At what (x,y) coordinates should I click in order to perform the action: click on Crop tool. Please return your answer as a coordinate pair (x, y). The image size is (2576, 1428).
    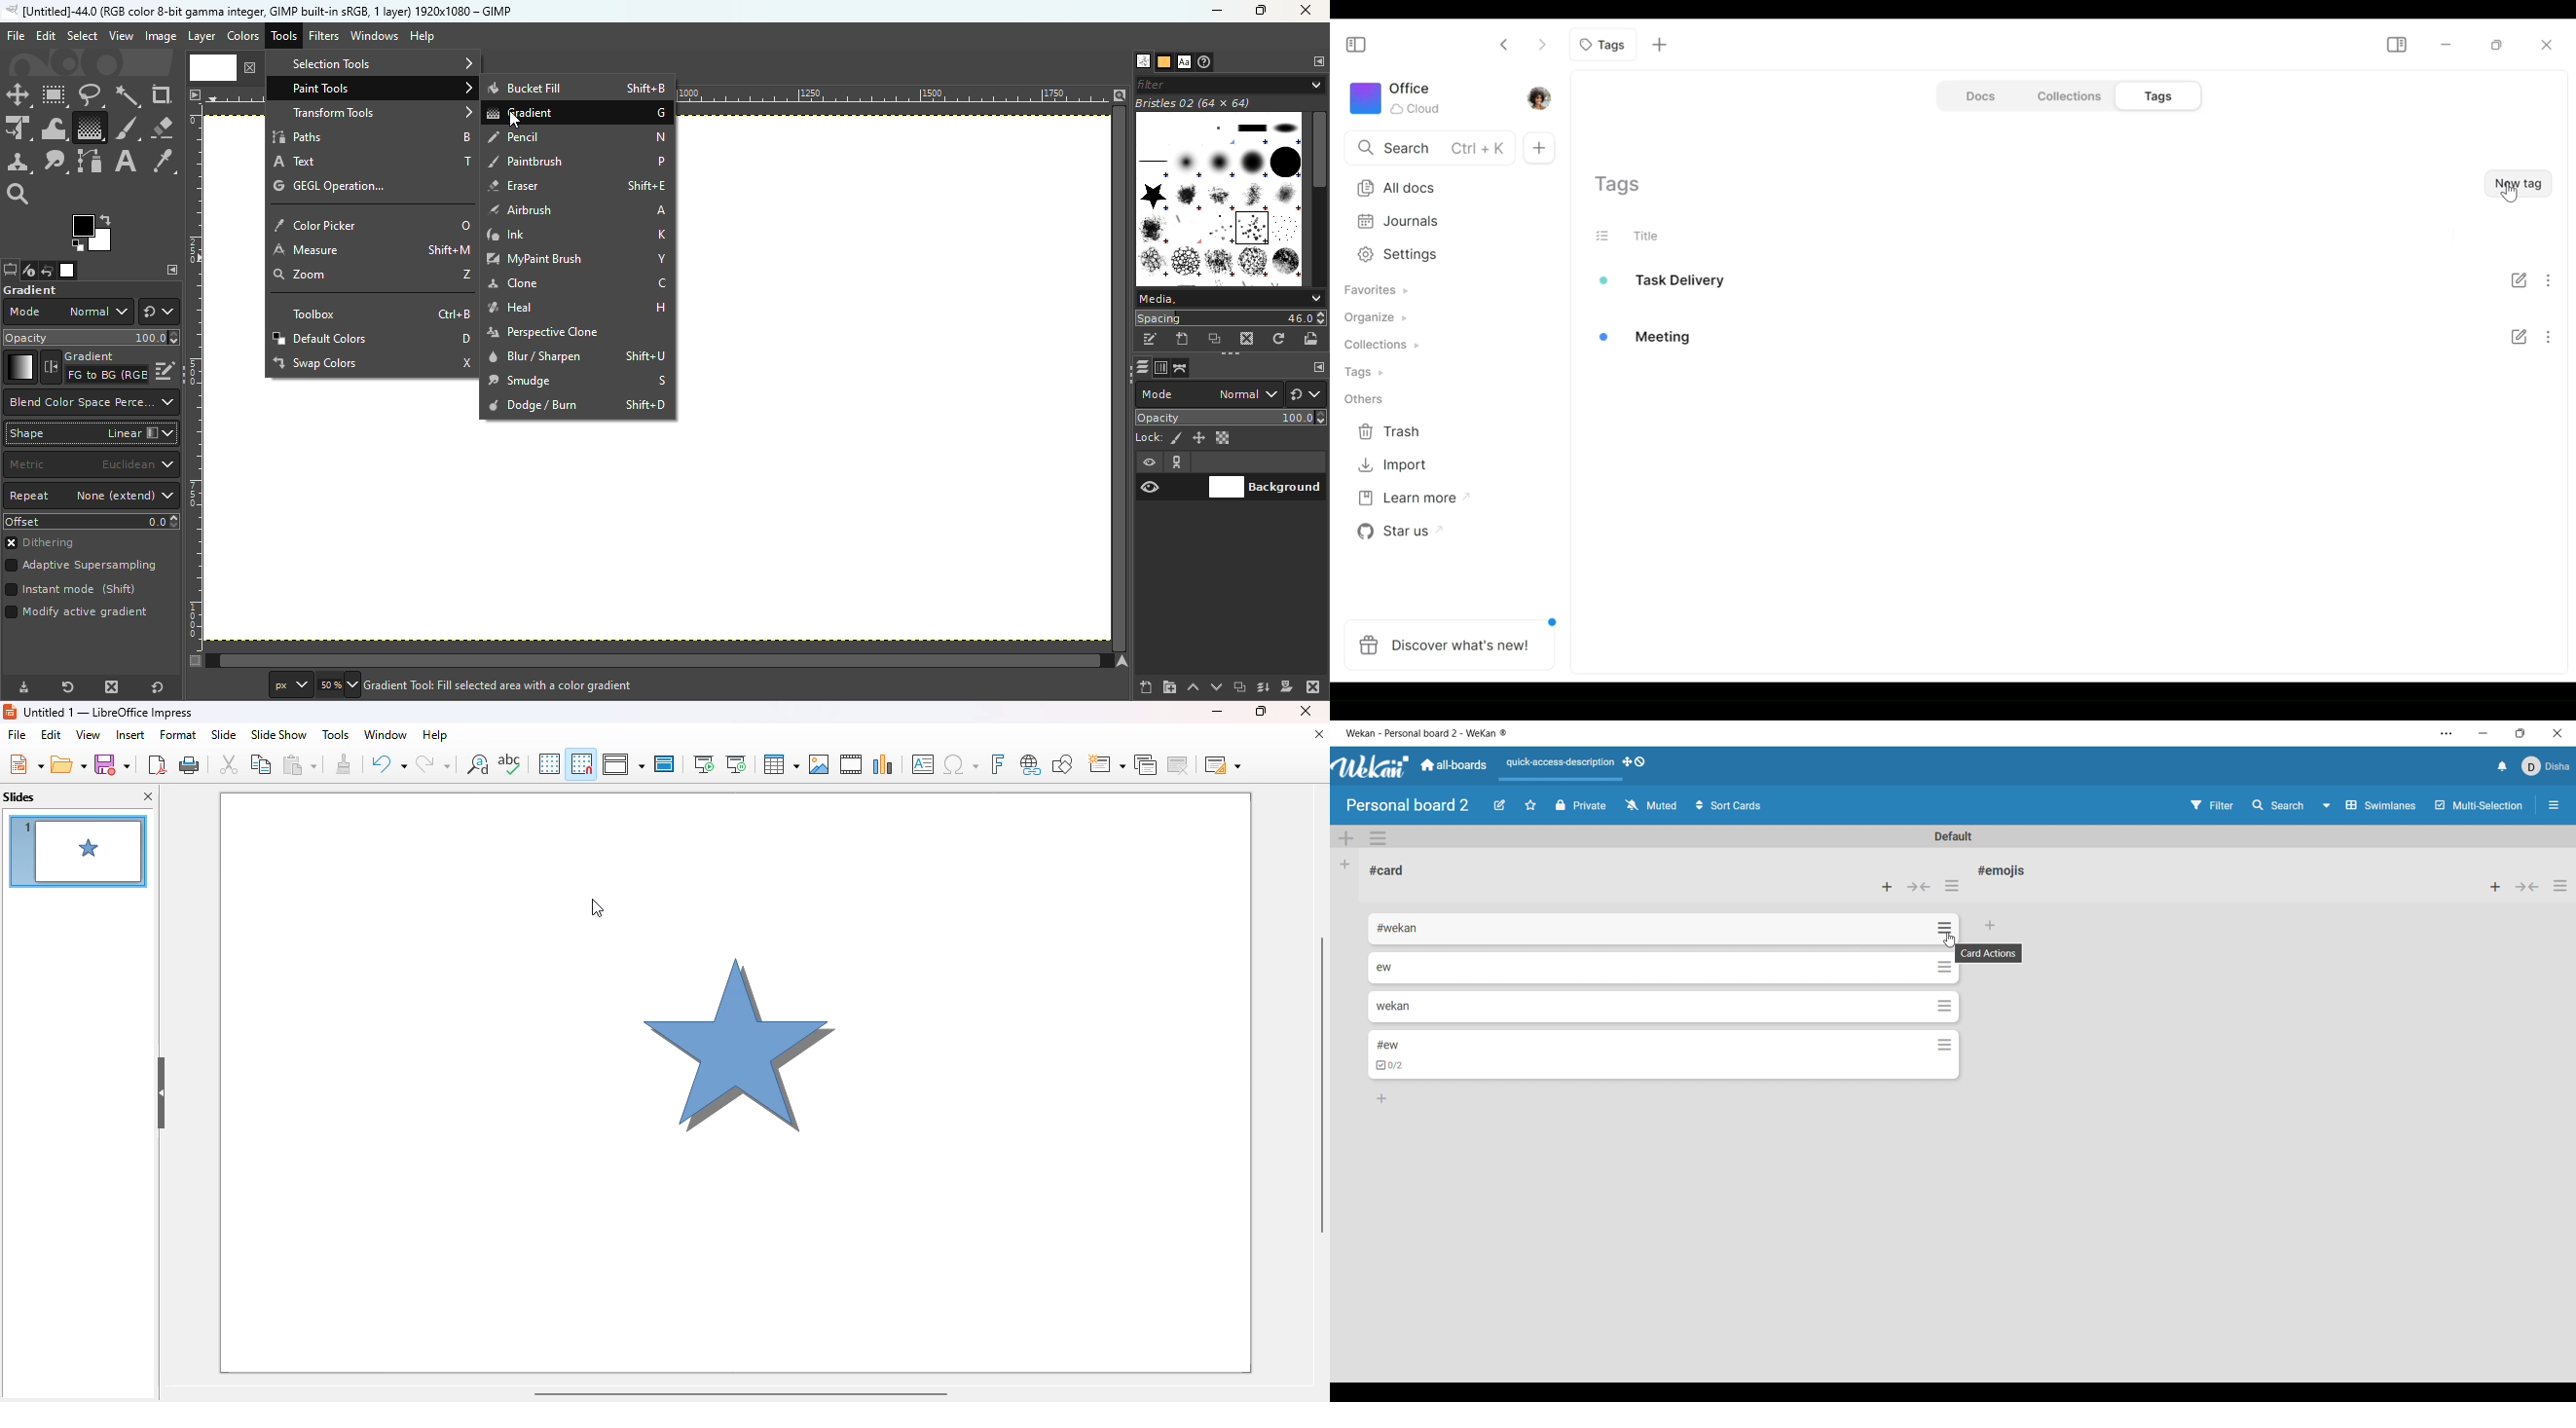
    Looking at the image, I should click on (162, 94).